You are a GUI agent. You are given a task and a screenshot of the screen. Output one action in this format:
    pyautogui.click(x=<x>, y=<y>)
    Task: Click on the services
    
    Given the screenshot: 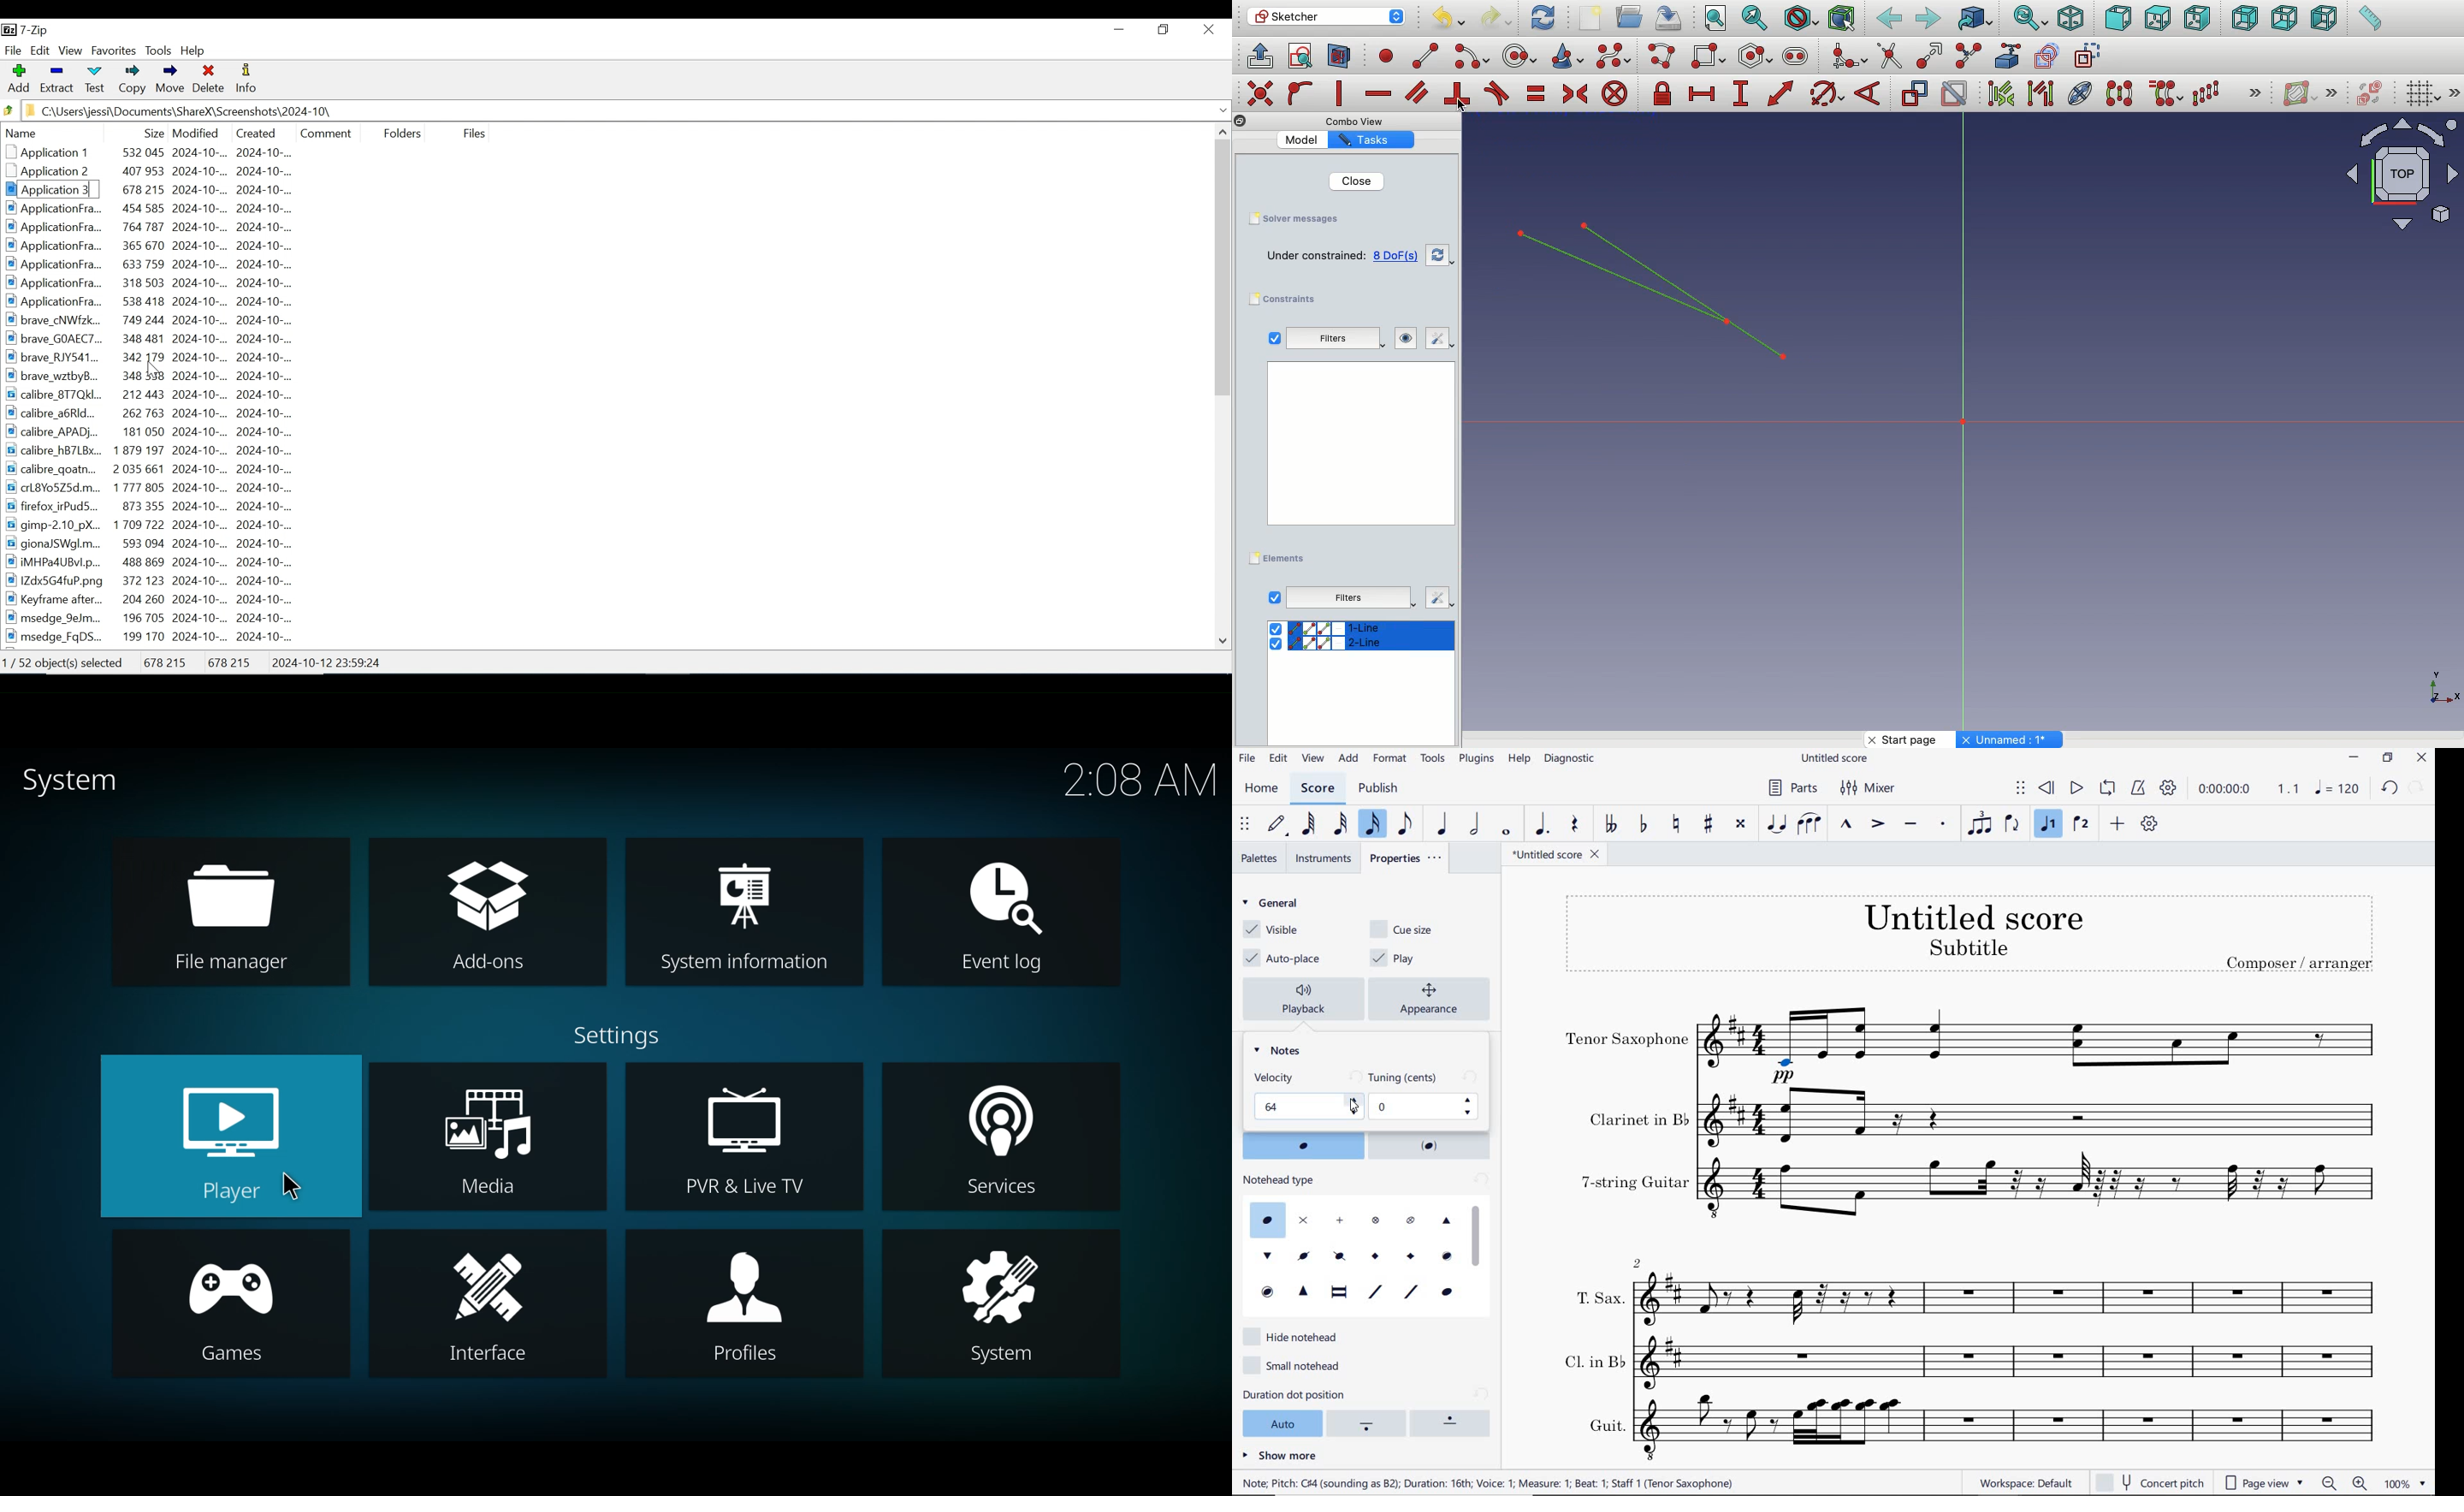 What is the action you would take?
    pyautogui.click(x=1005, y=1141)
    